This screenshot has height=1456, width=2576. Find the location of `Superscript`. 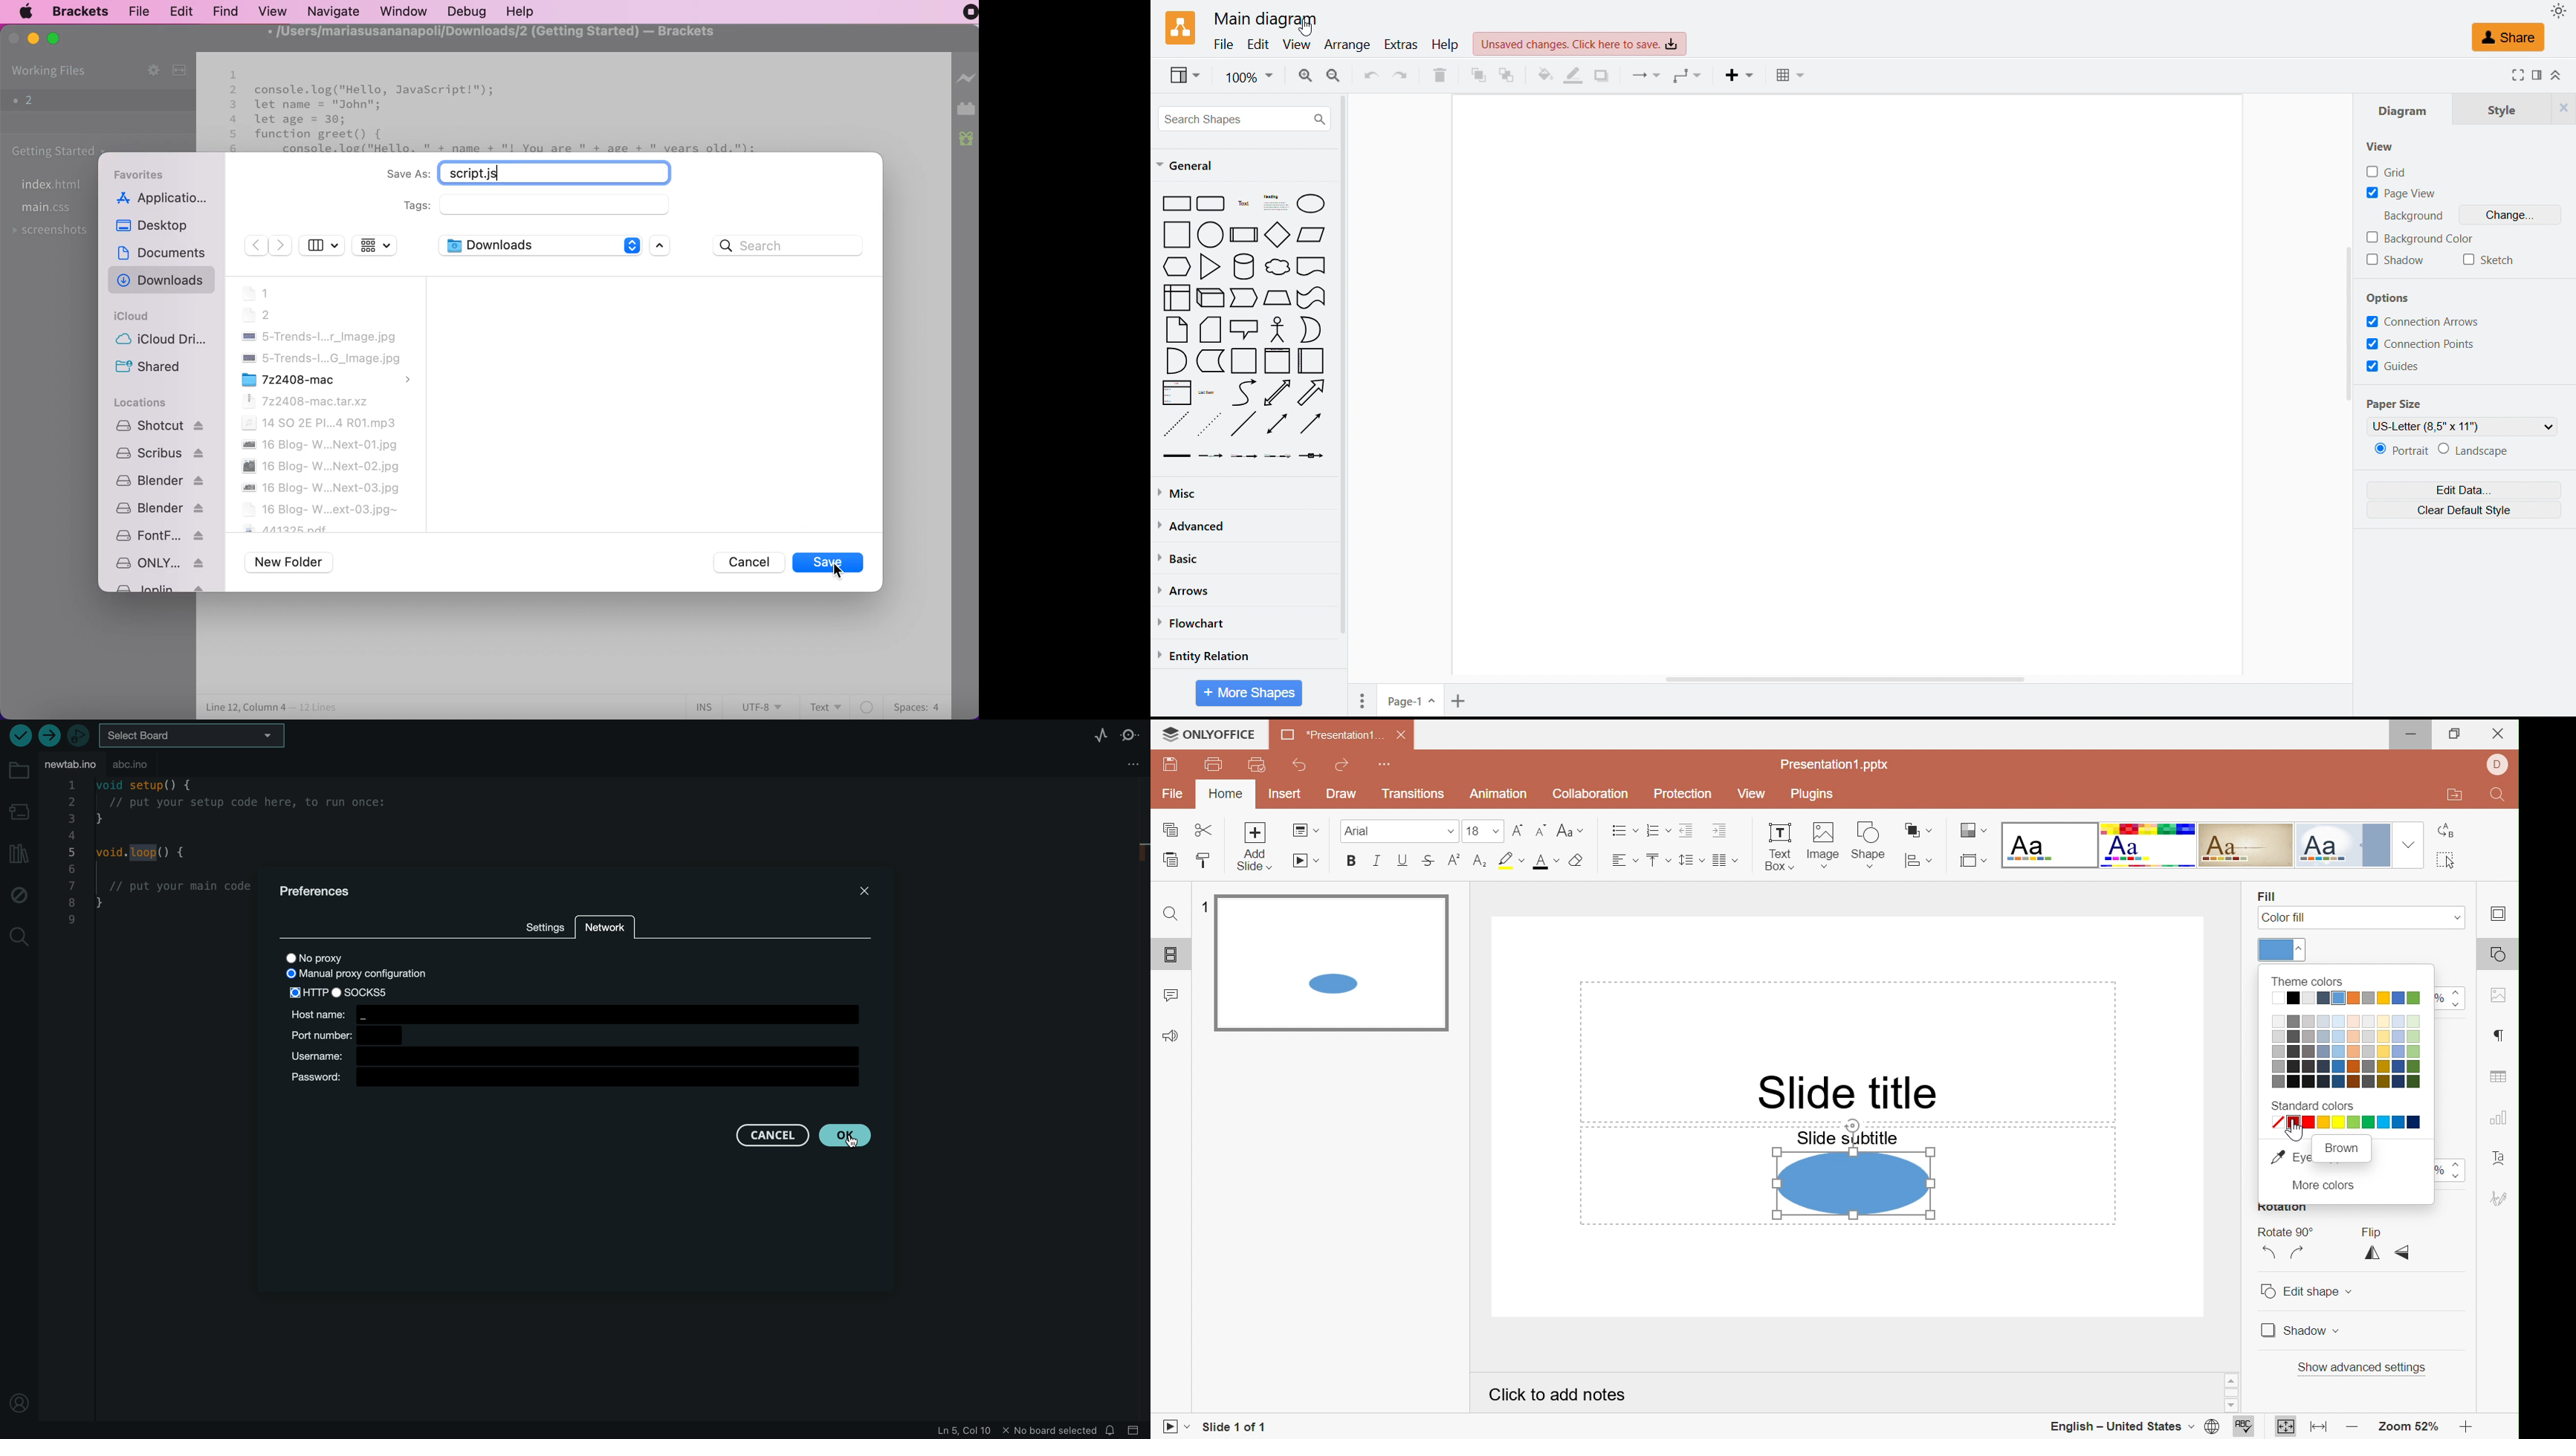

Superscript is located at coordinates (1456, 860).